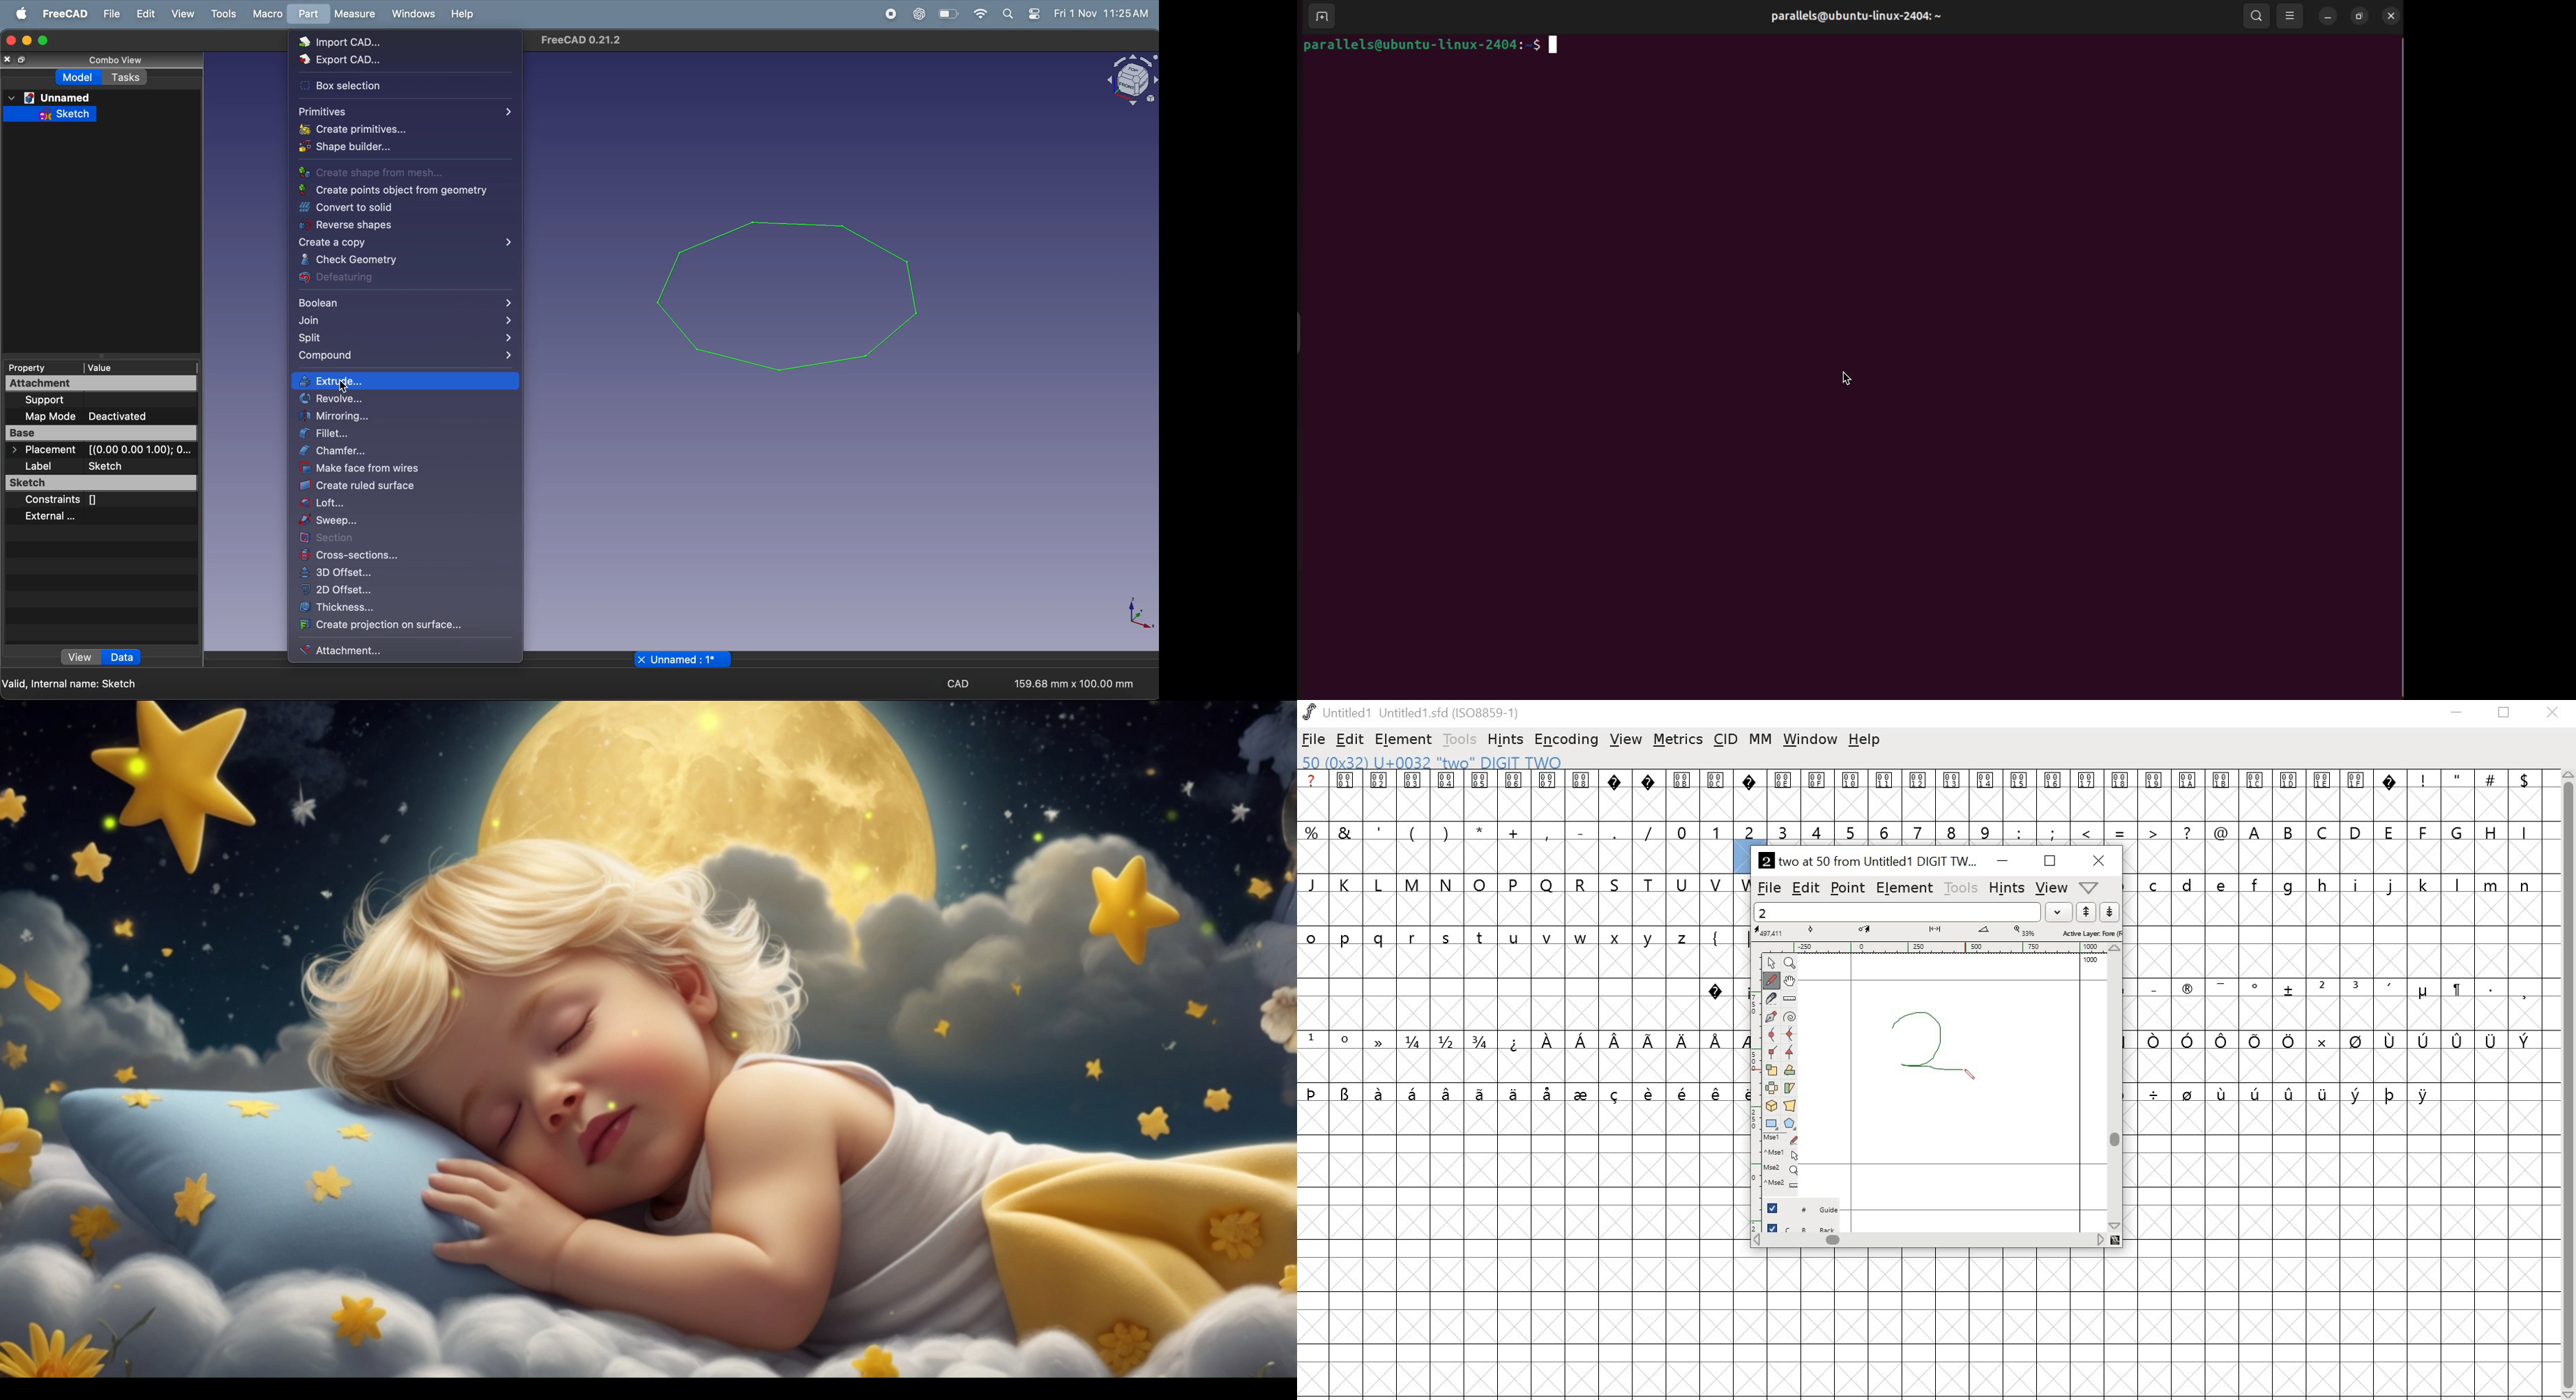  Describe the element at coordinates (1567, 739) in the screenshot. I see `encoding` at that location.